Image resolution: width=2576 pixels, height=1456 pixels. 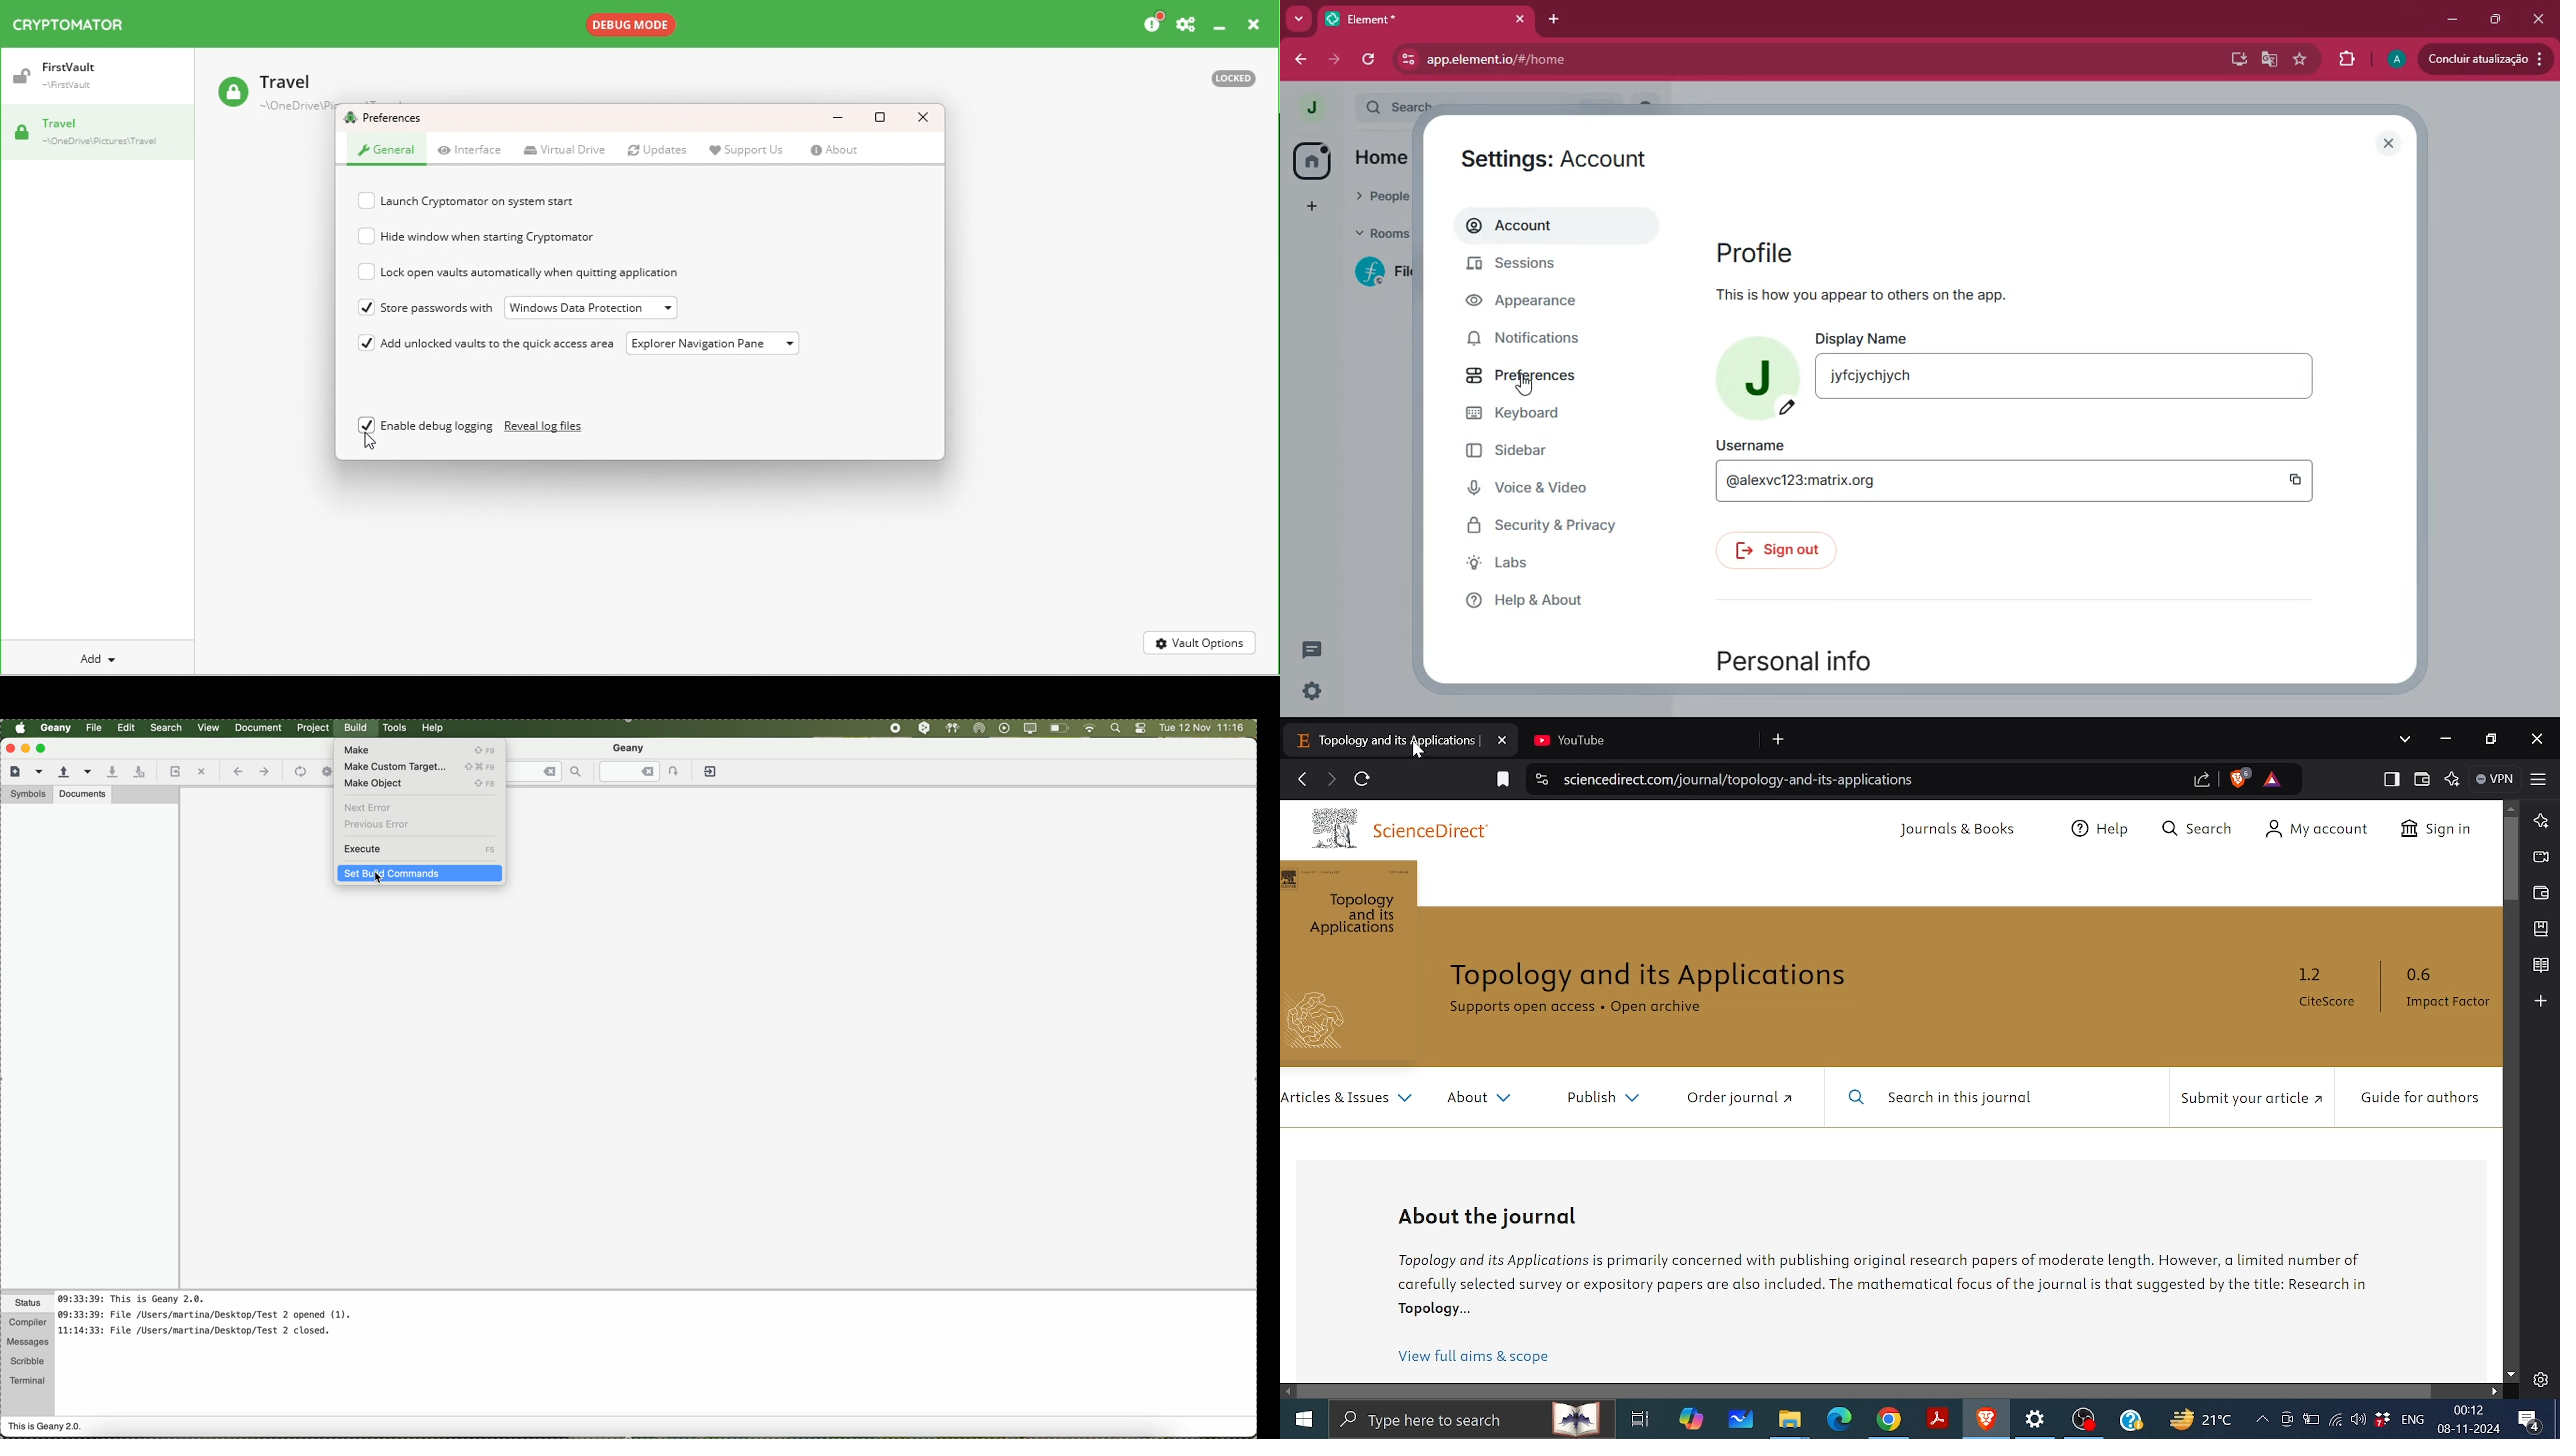 What do you see at coordinates (1325, 654) in the screenshot?
I see `comments ` at bounding box center [1325, 654].